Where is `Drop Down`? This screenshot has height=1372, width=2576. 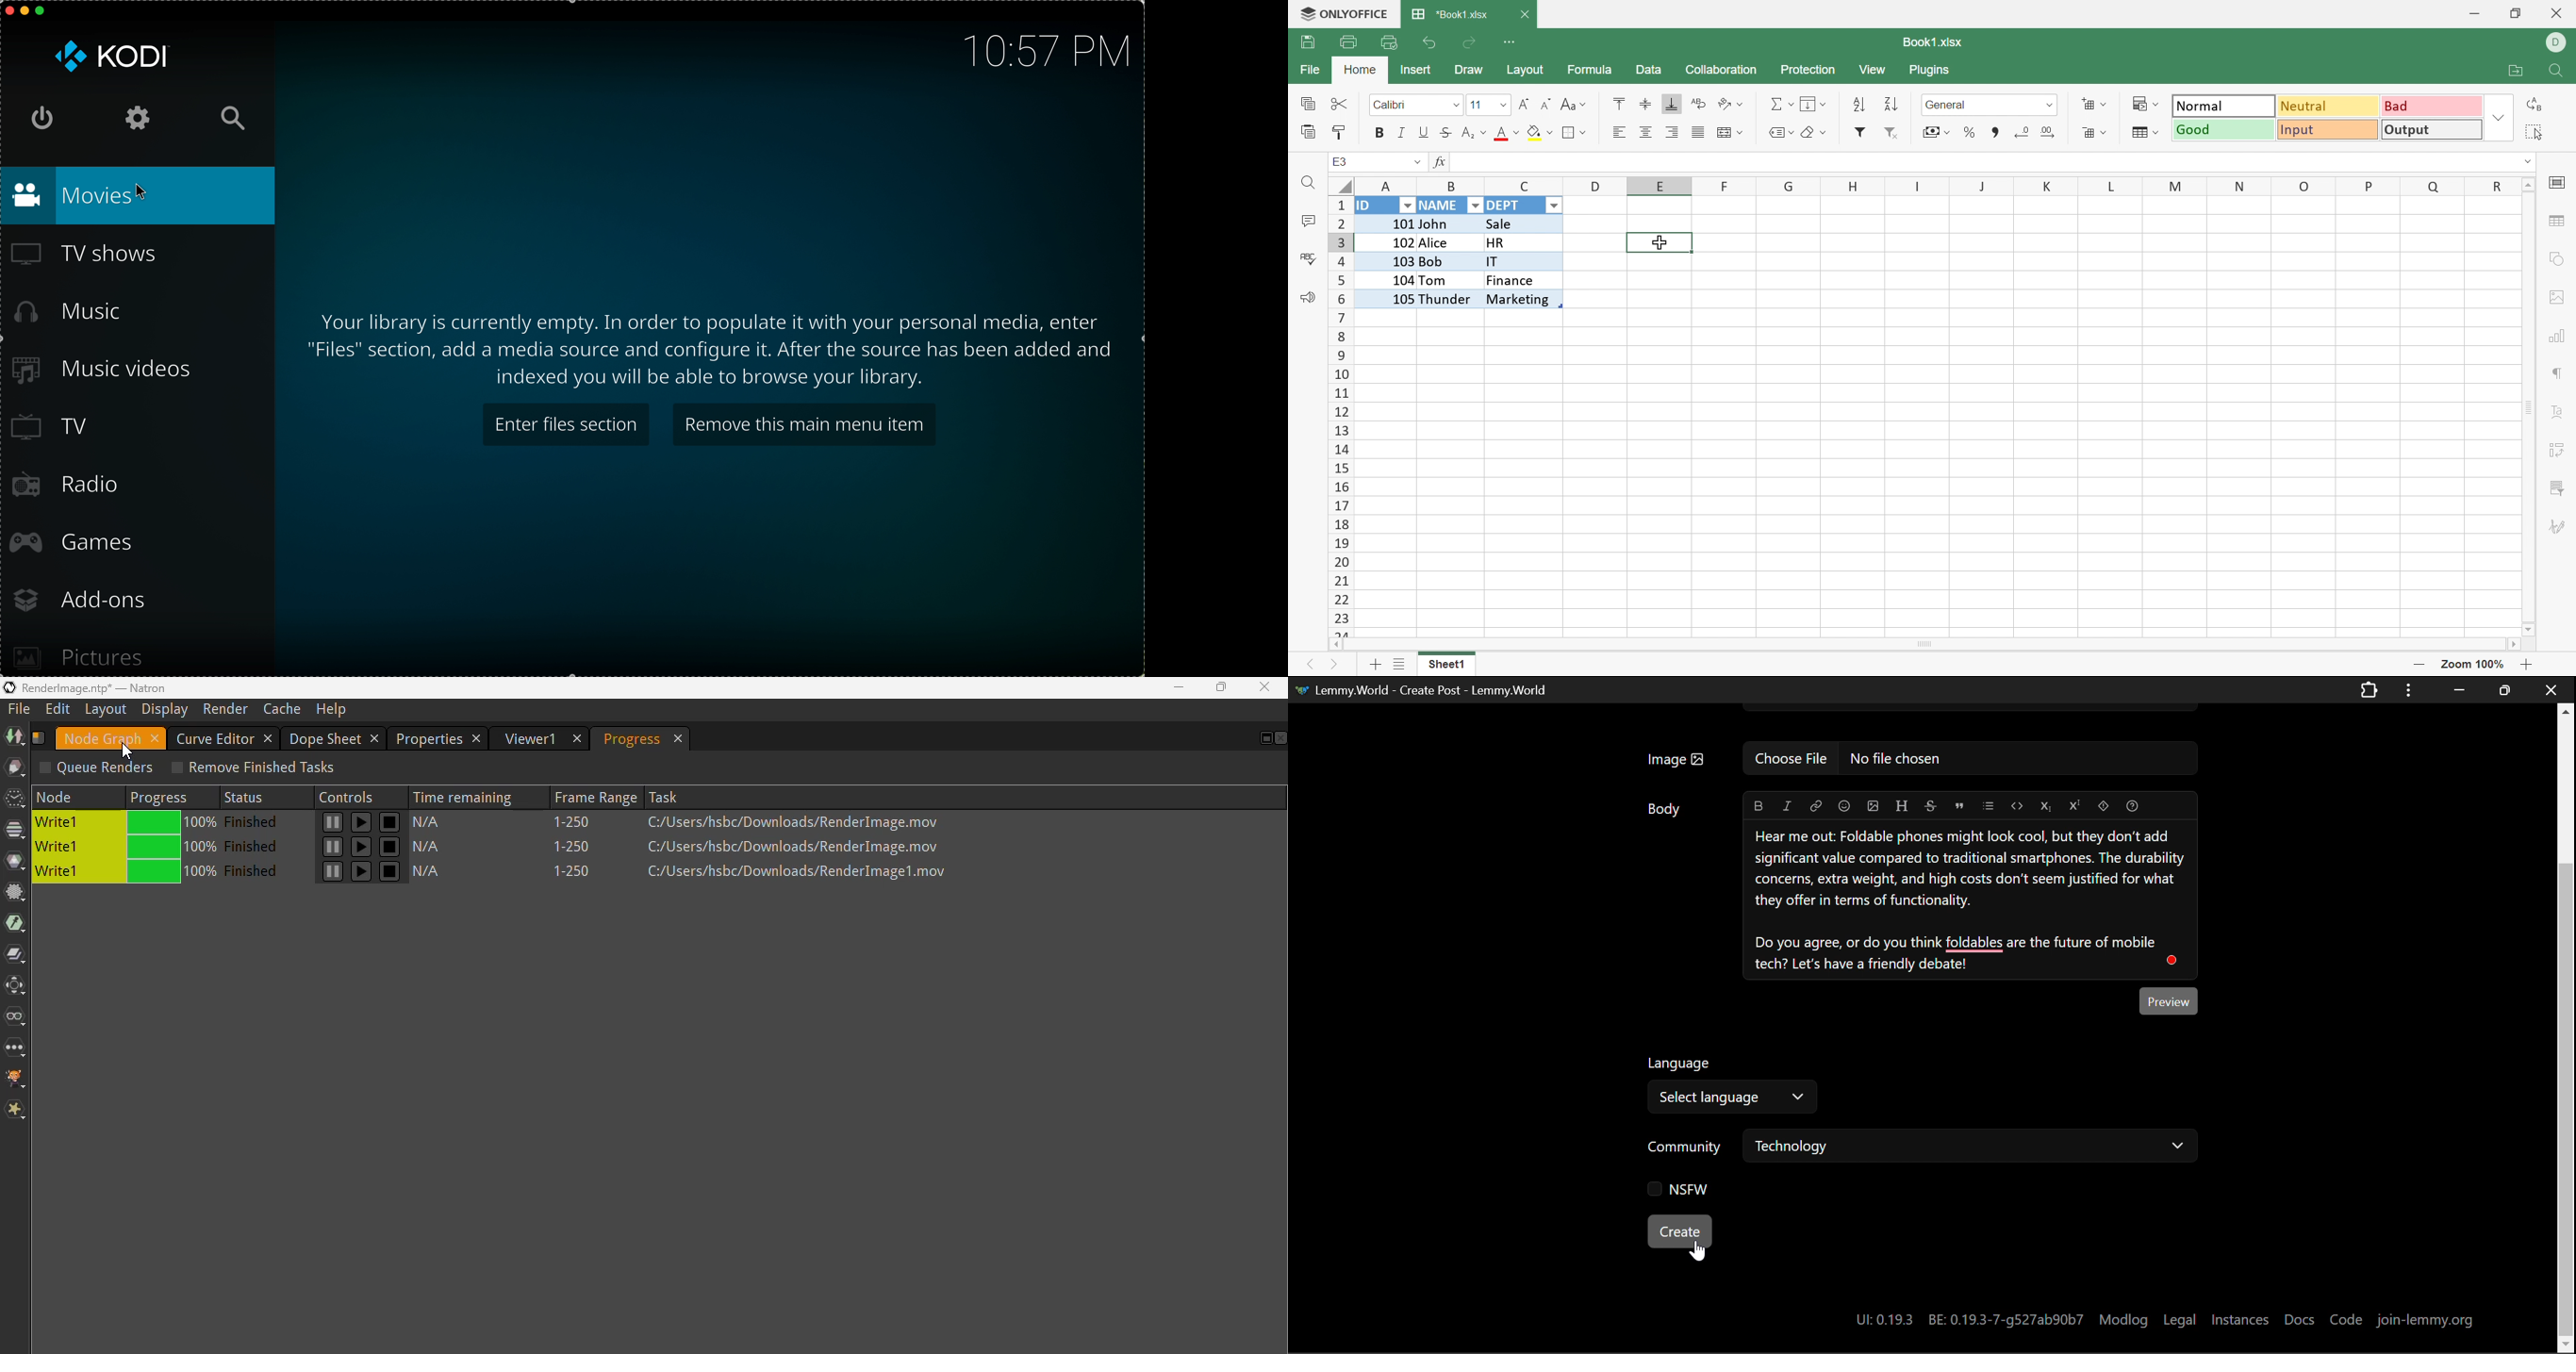
Drop Down is located at coordinates (2496, 118).